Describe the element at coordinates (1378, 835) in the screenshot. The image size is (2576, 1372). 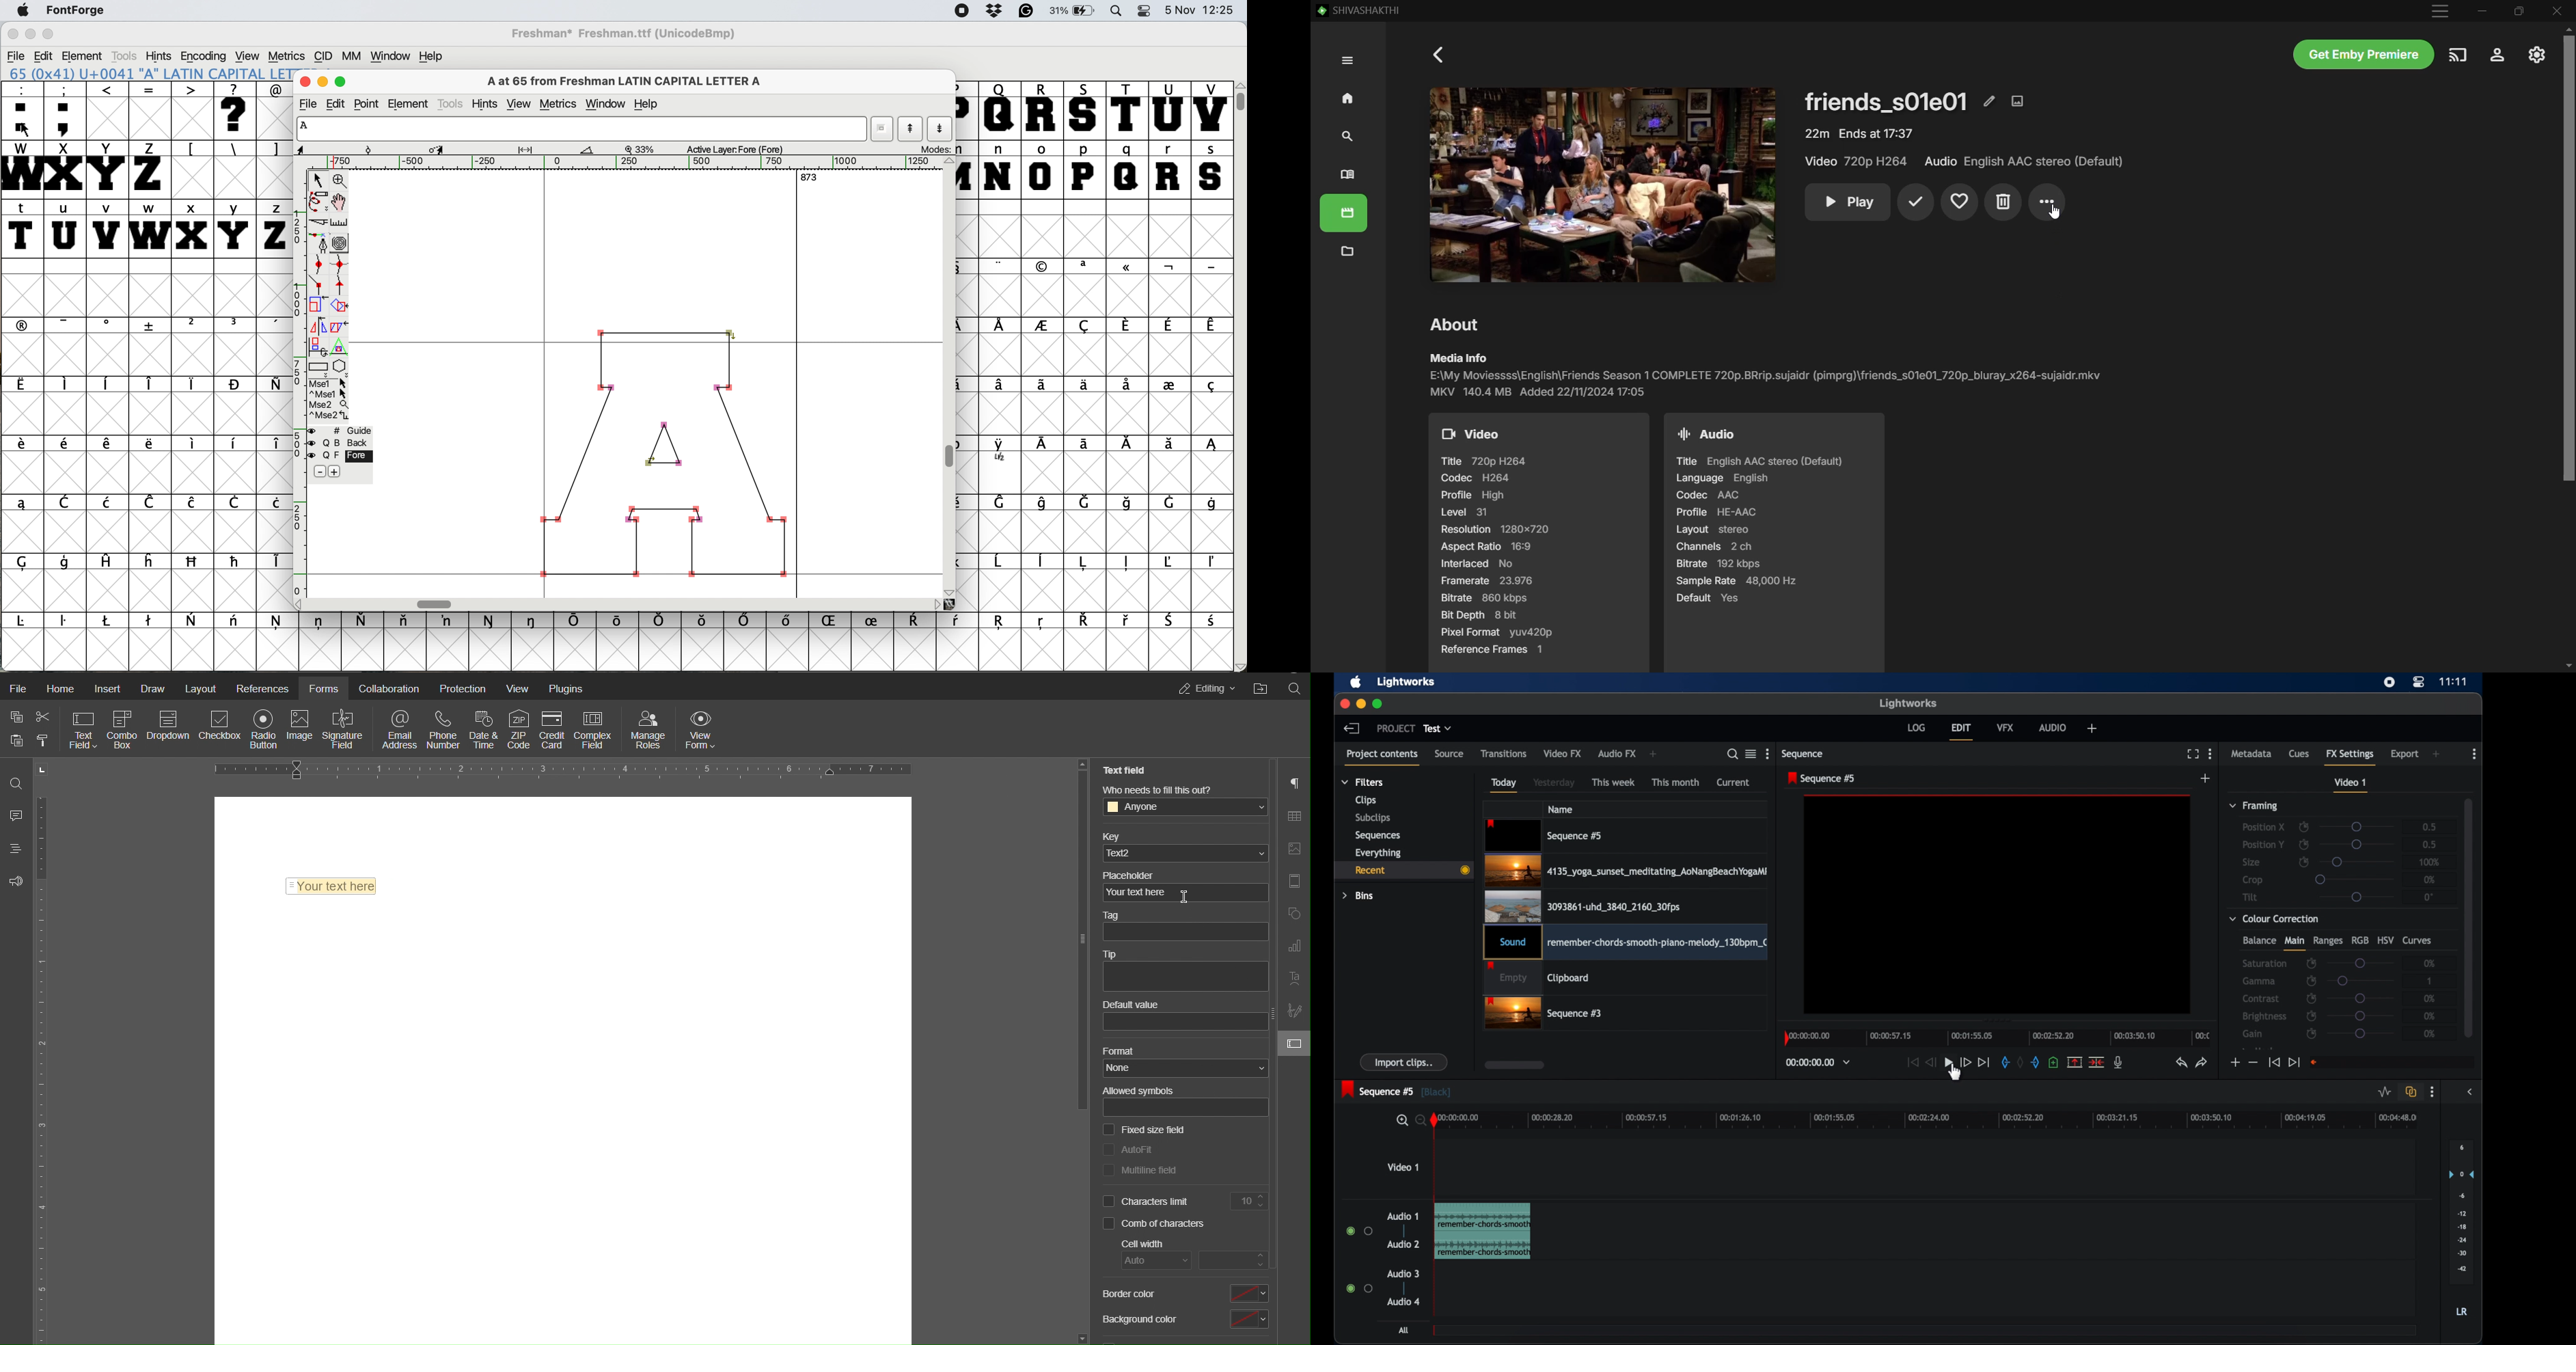
I see `sequences` at that location.